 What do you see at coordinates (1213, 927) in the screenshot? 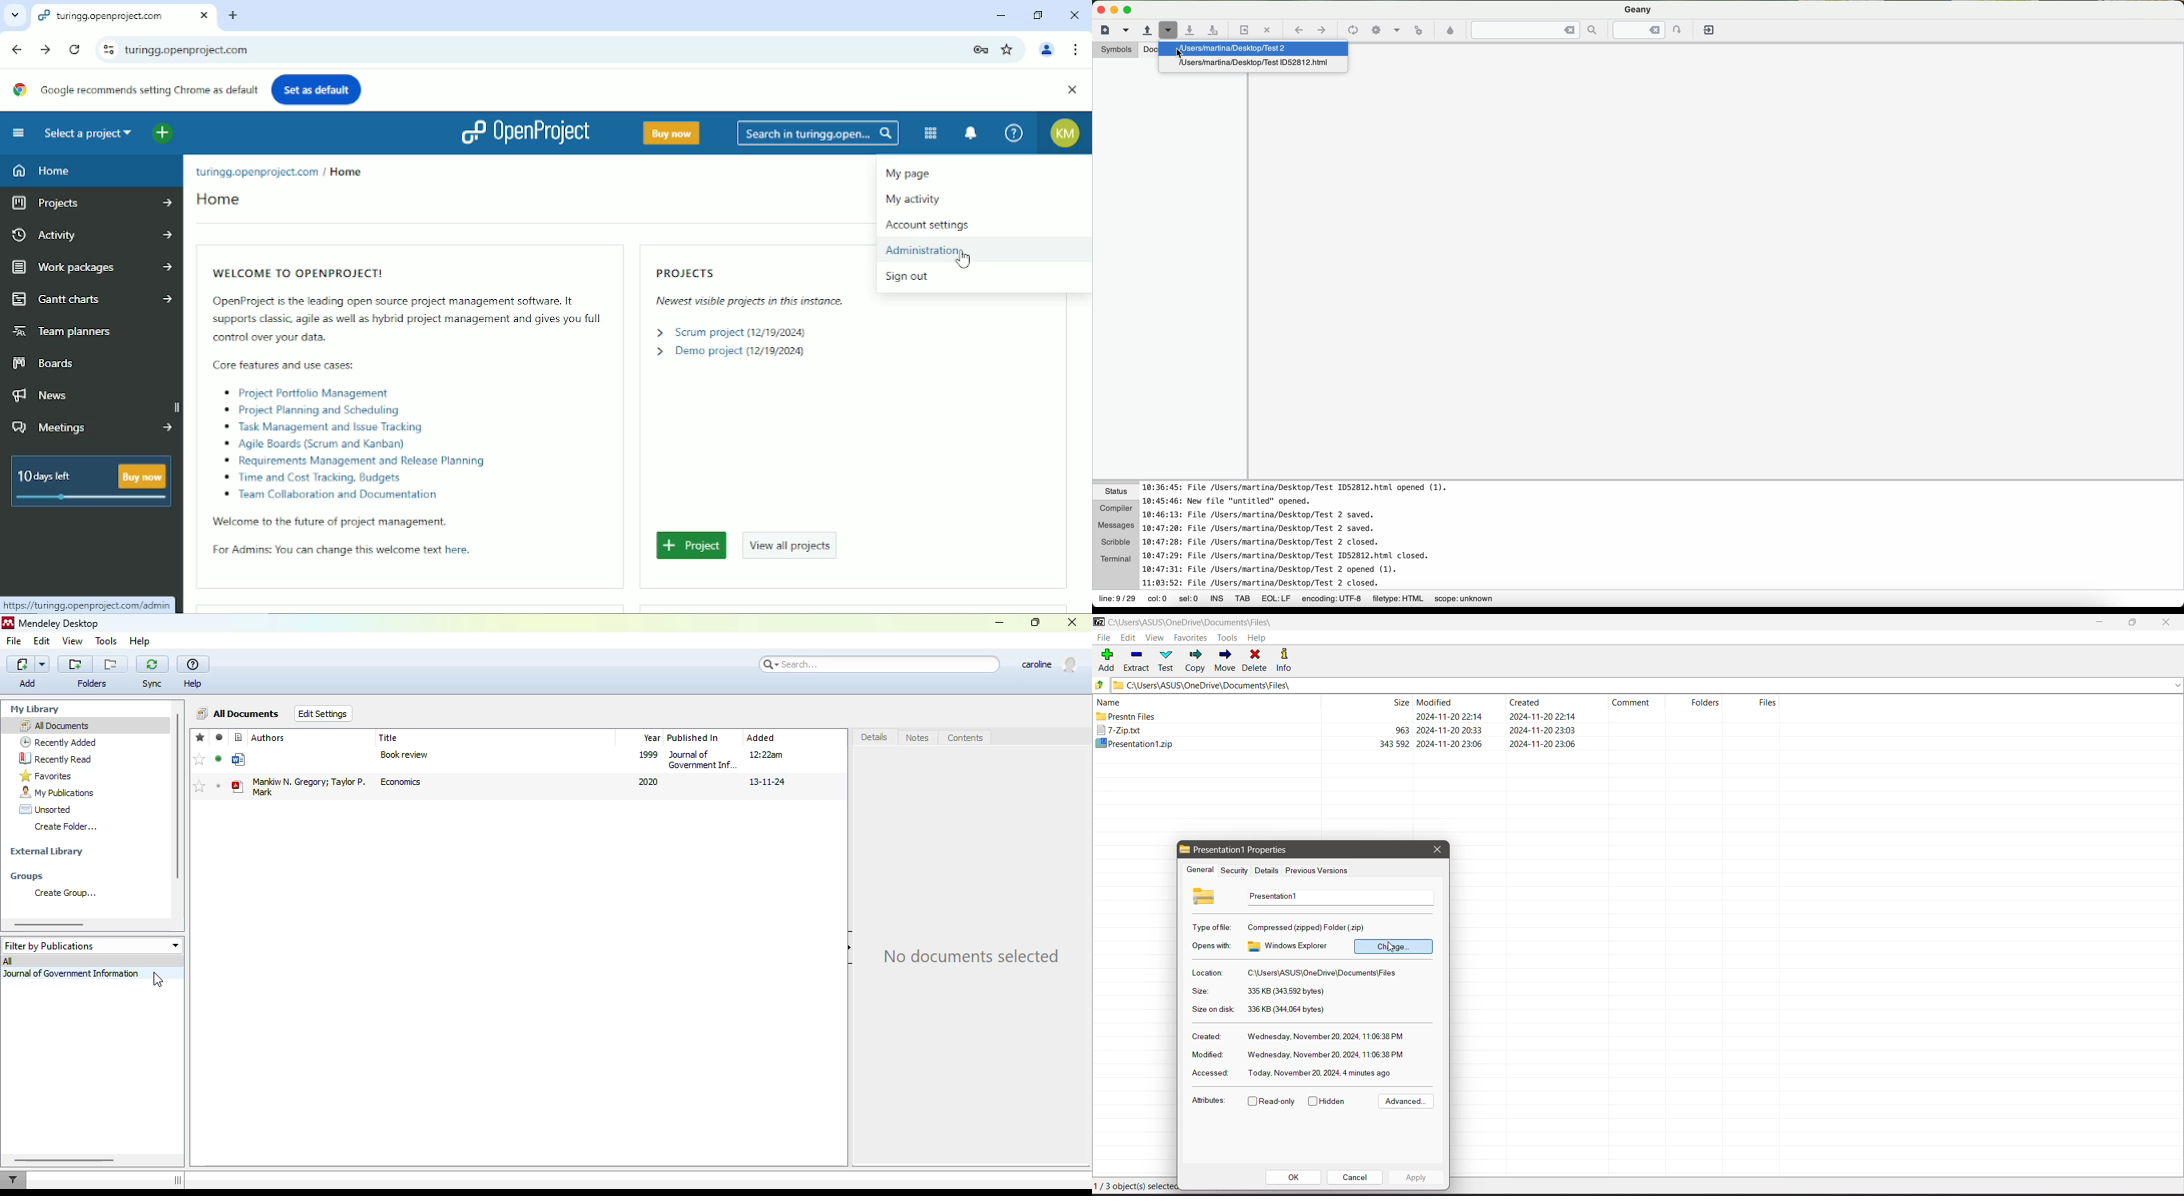
I see `Type of file` at bounding box center [1213, 927].